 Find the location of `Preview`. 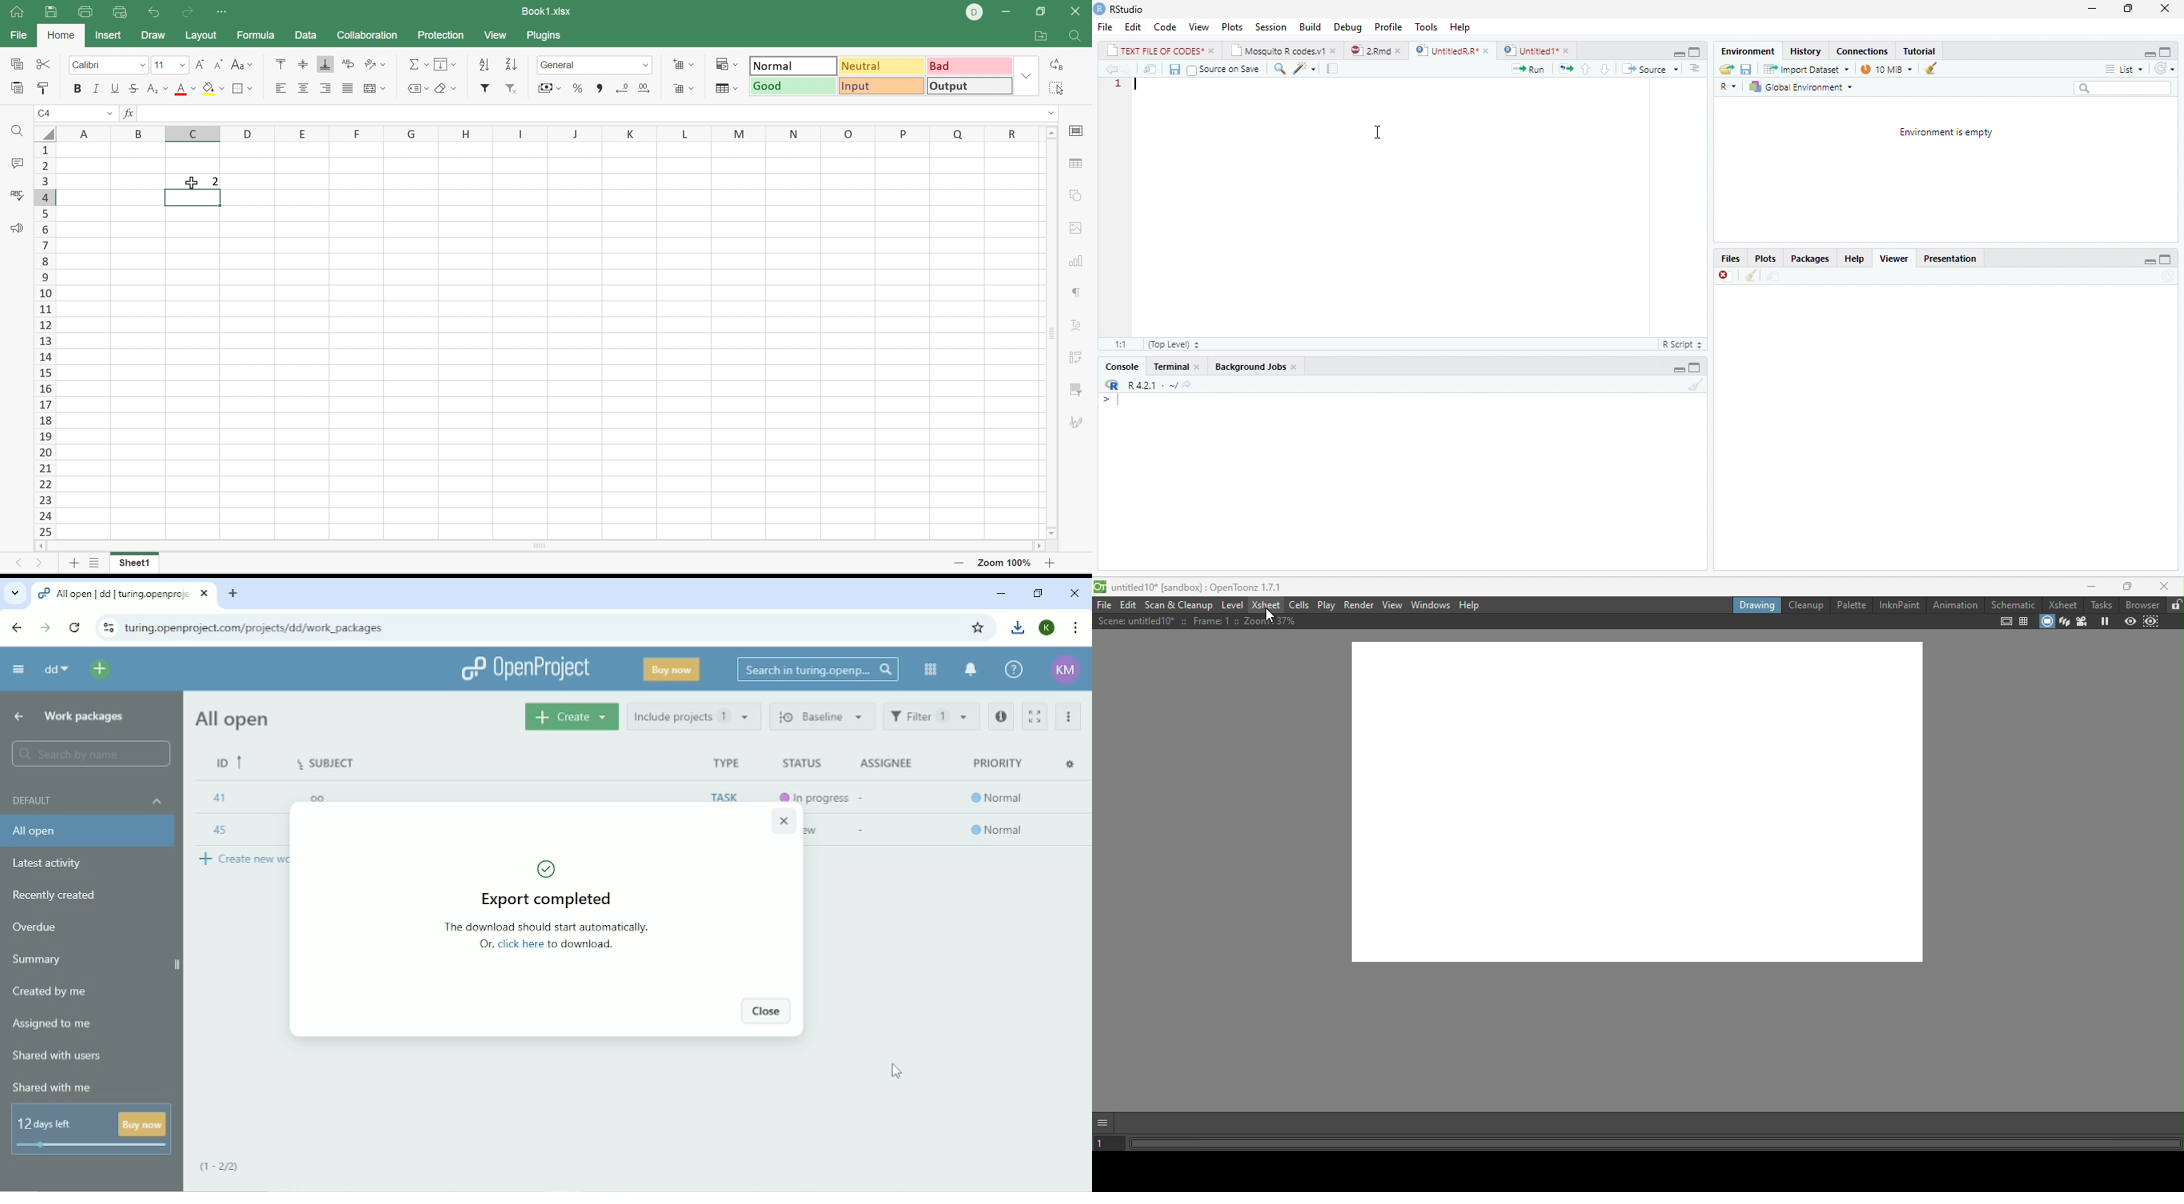

Preview is located at coordinates (2130, 621).